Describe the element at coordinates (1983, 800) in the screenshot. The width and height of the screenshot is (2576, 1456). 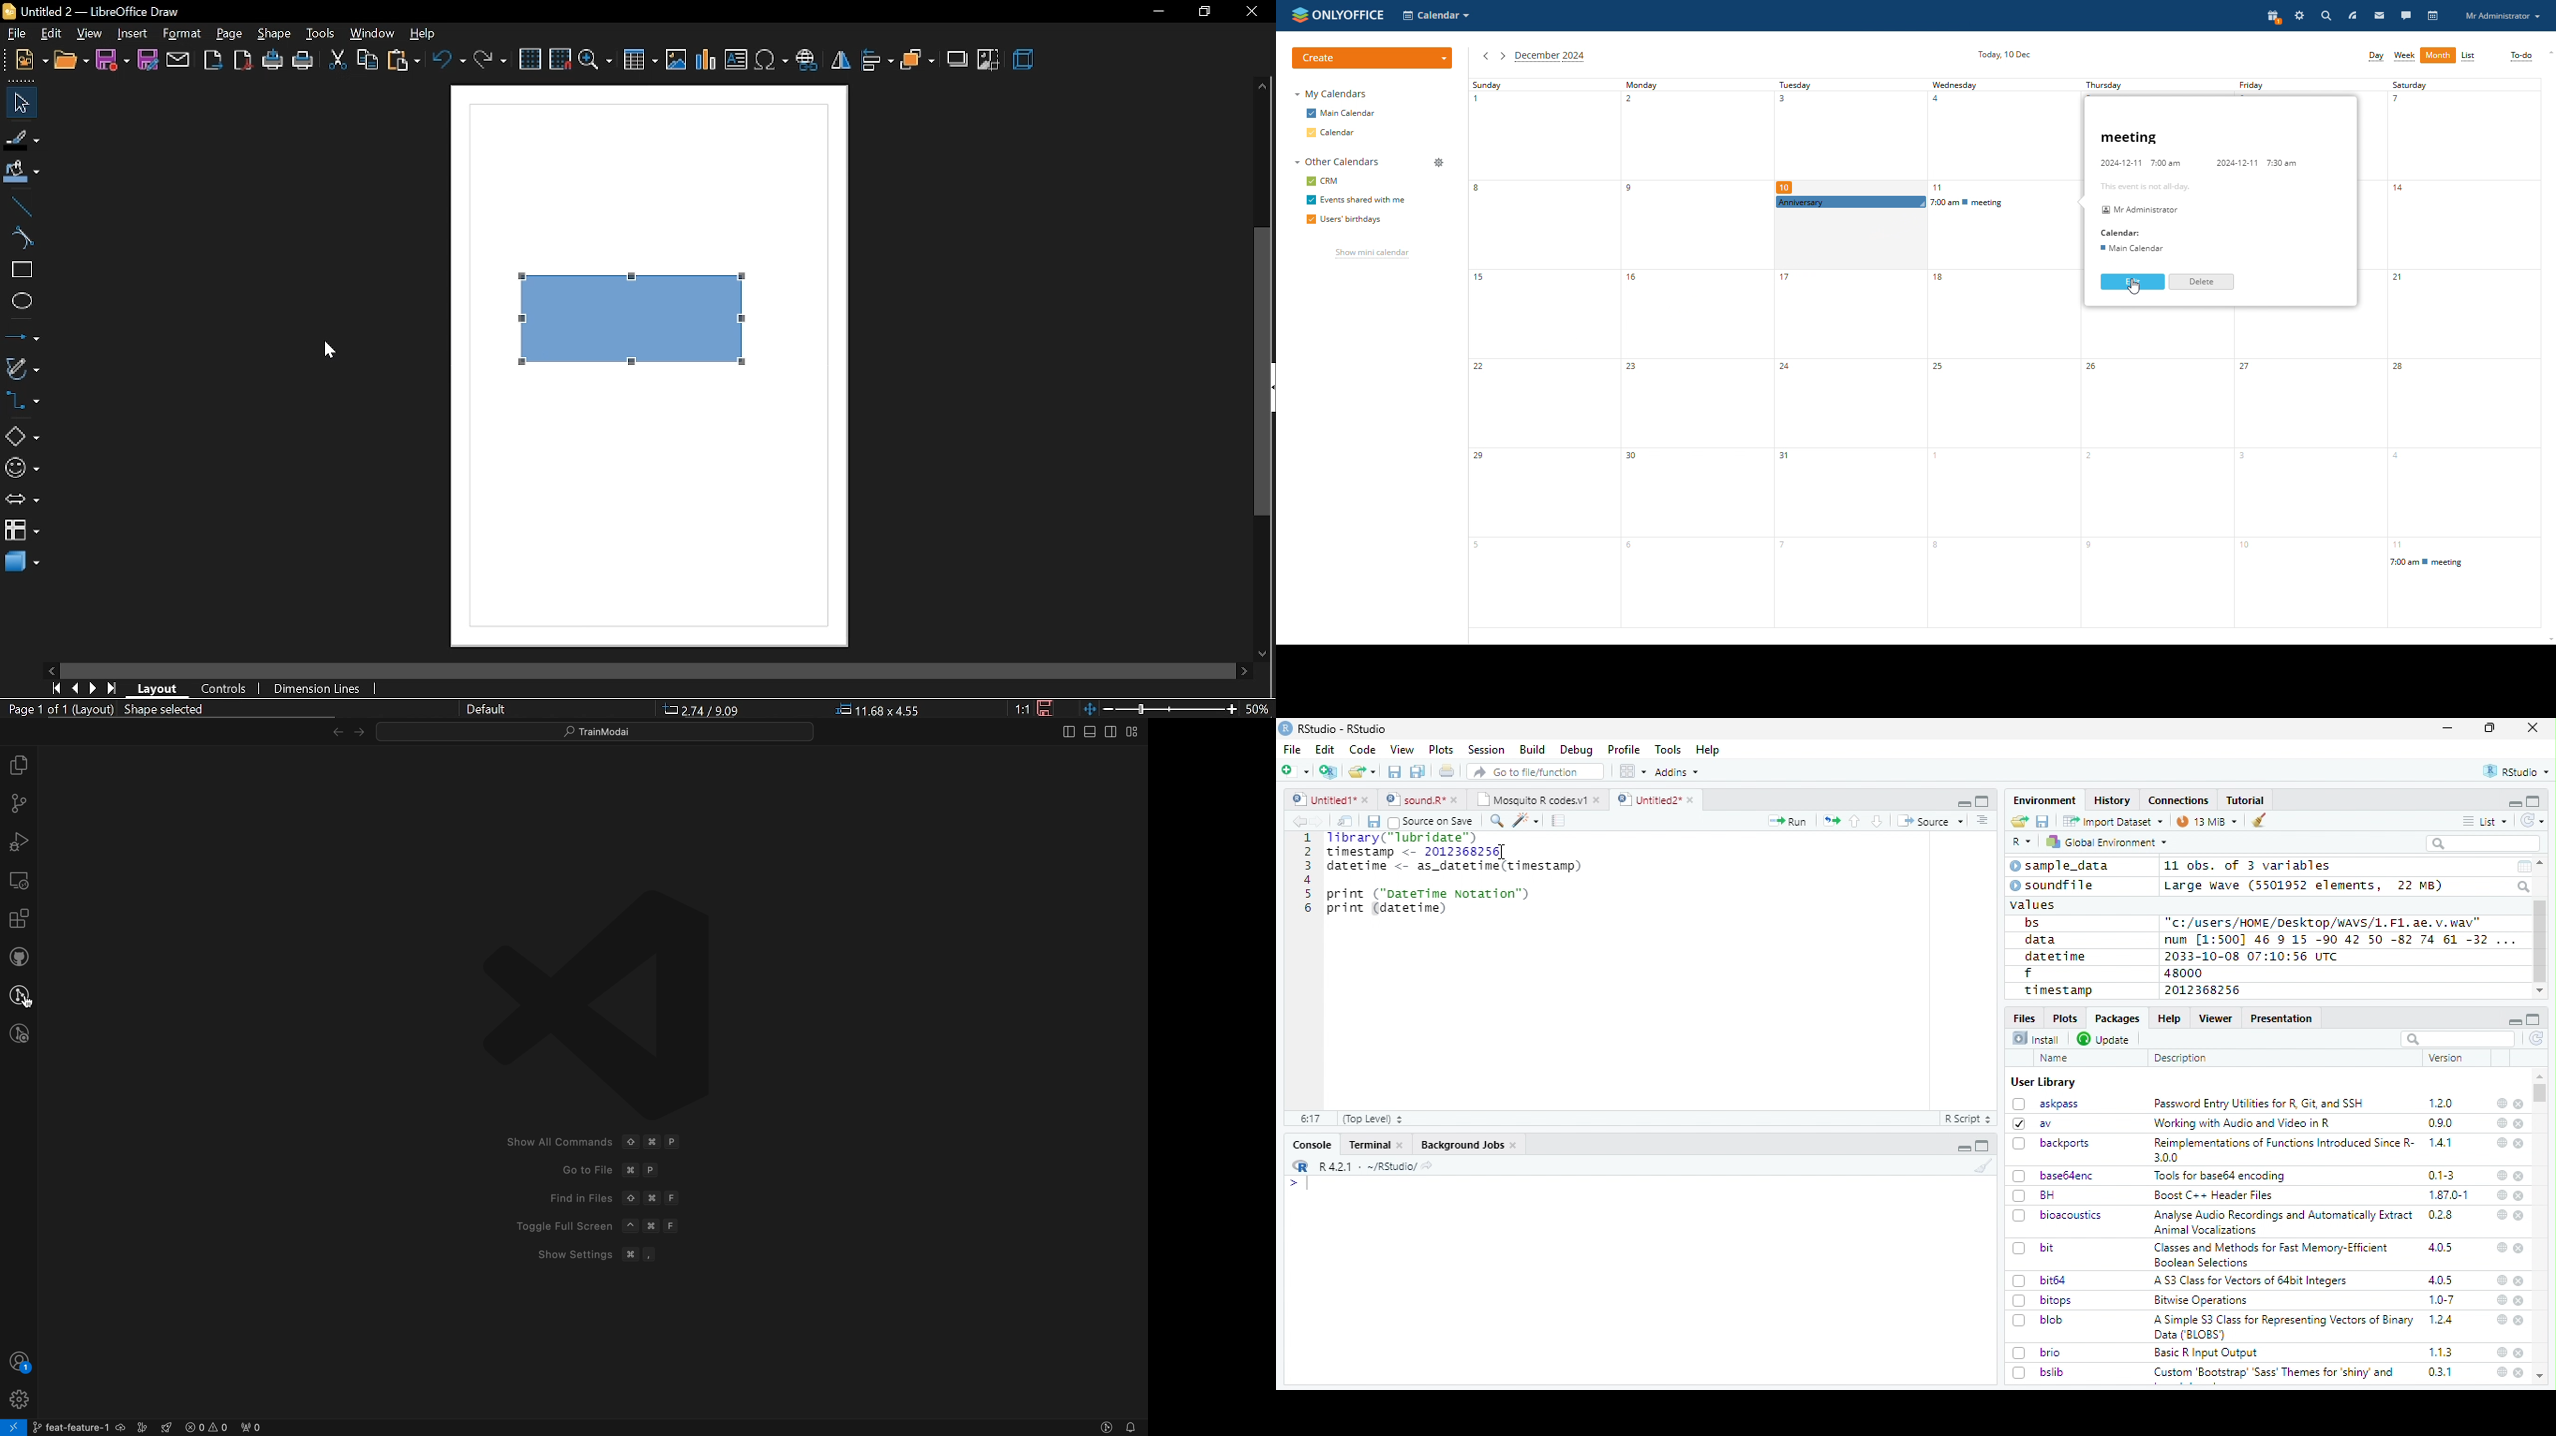
I see `Full screen` at that location.